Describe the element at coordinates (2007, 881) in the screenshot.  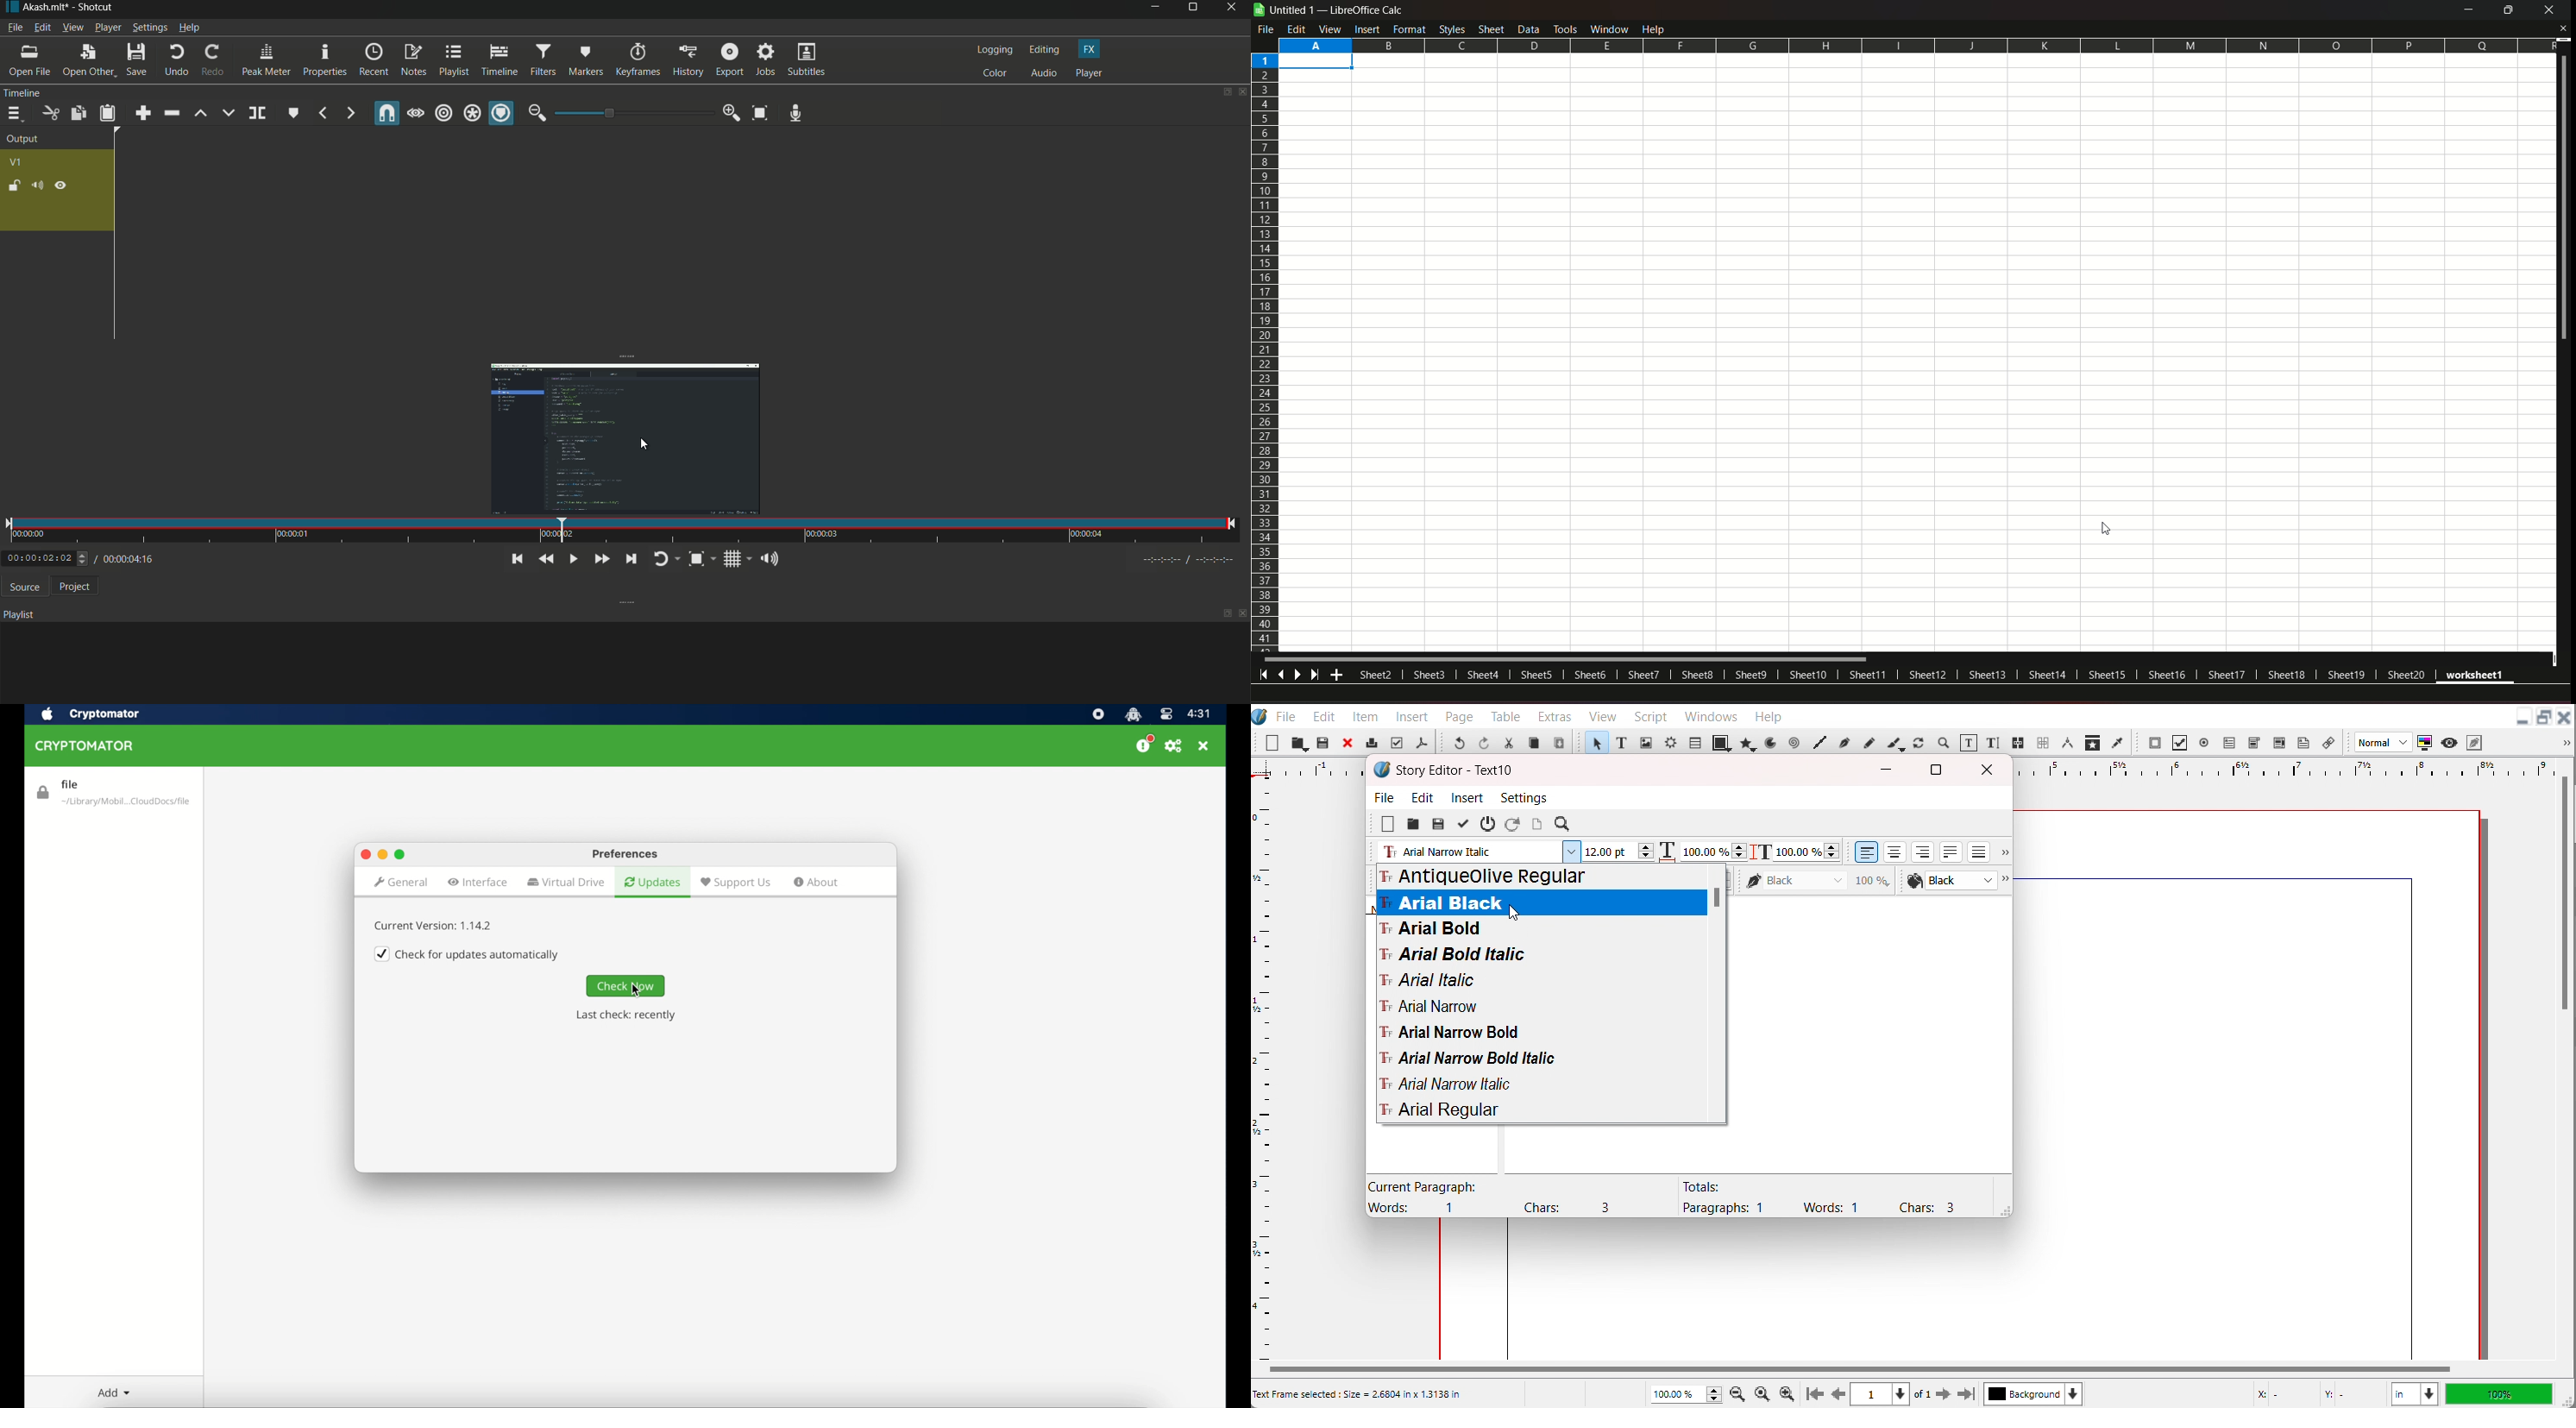
I see `Drop down box` at that location.